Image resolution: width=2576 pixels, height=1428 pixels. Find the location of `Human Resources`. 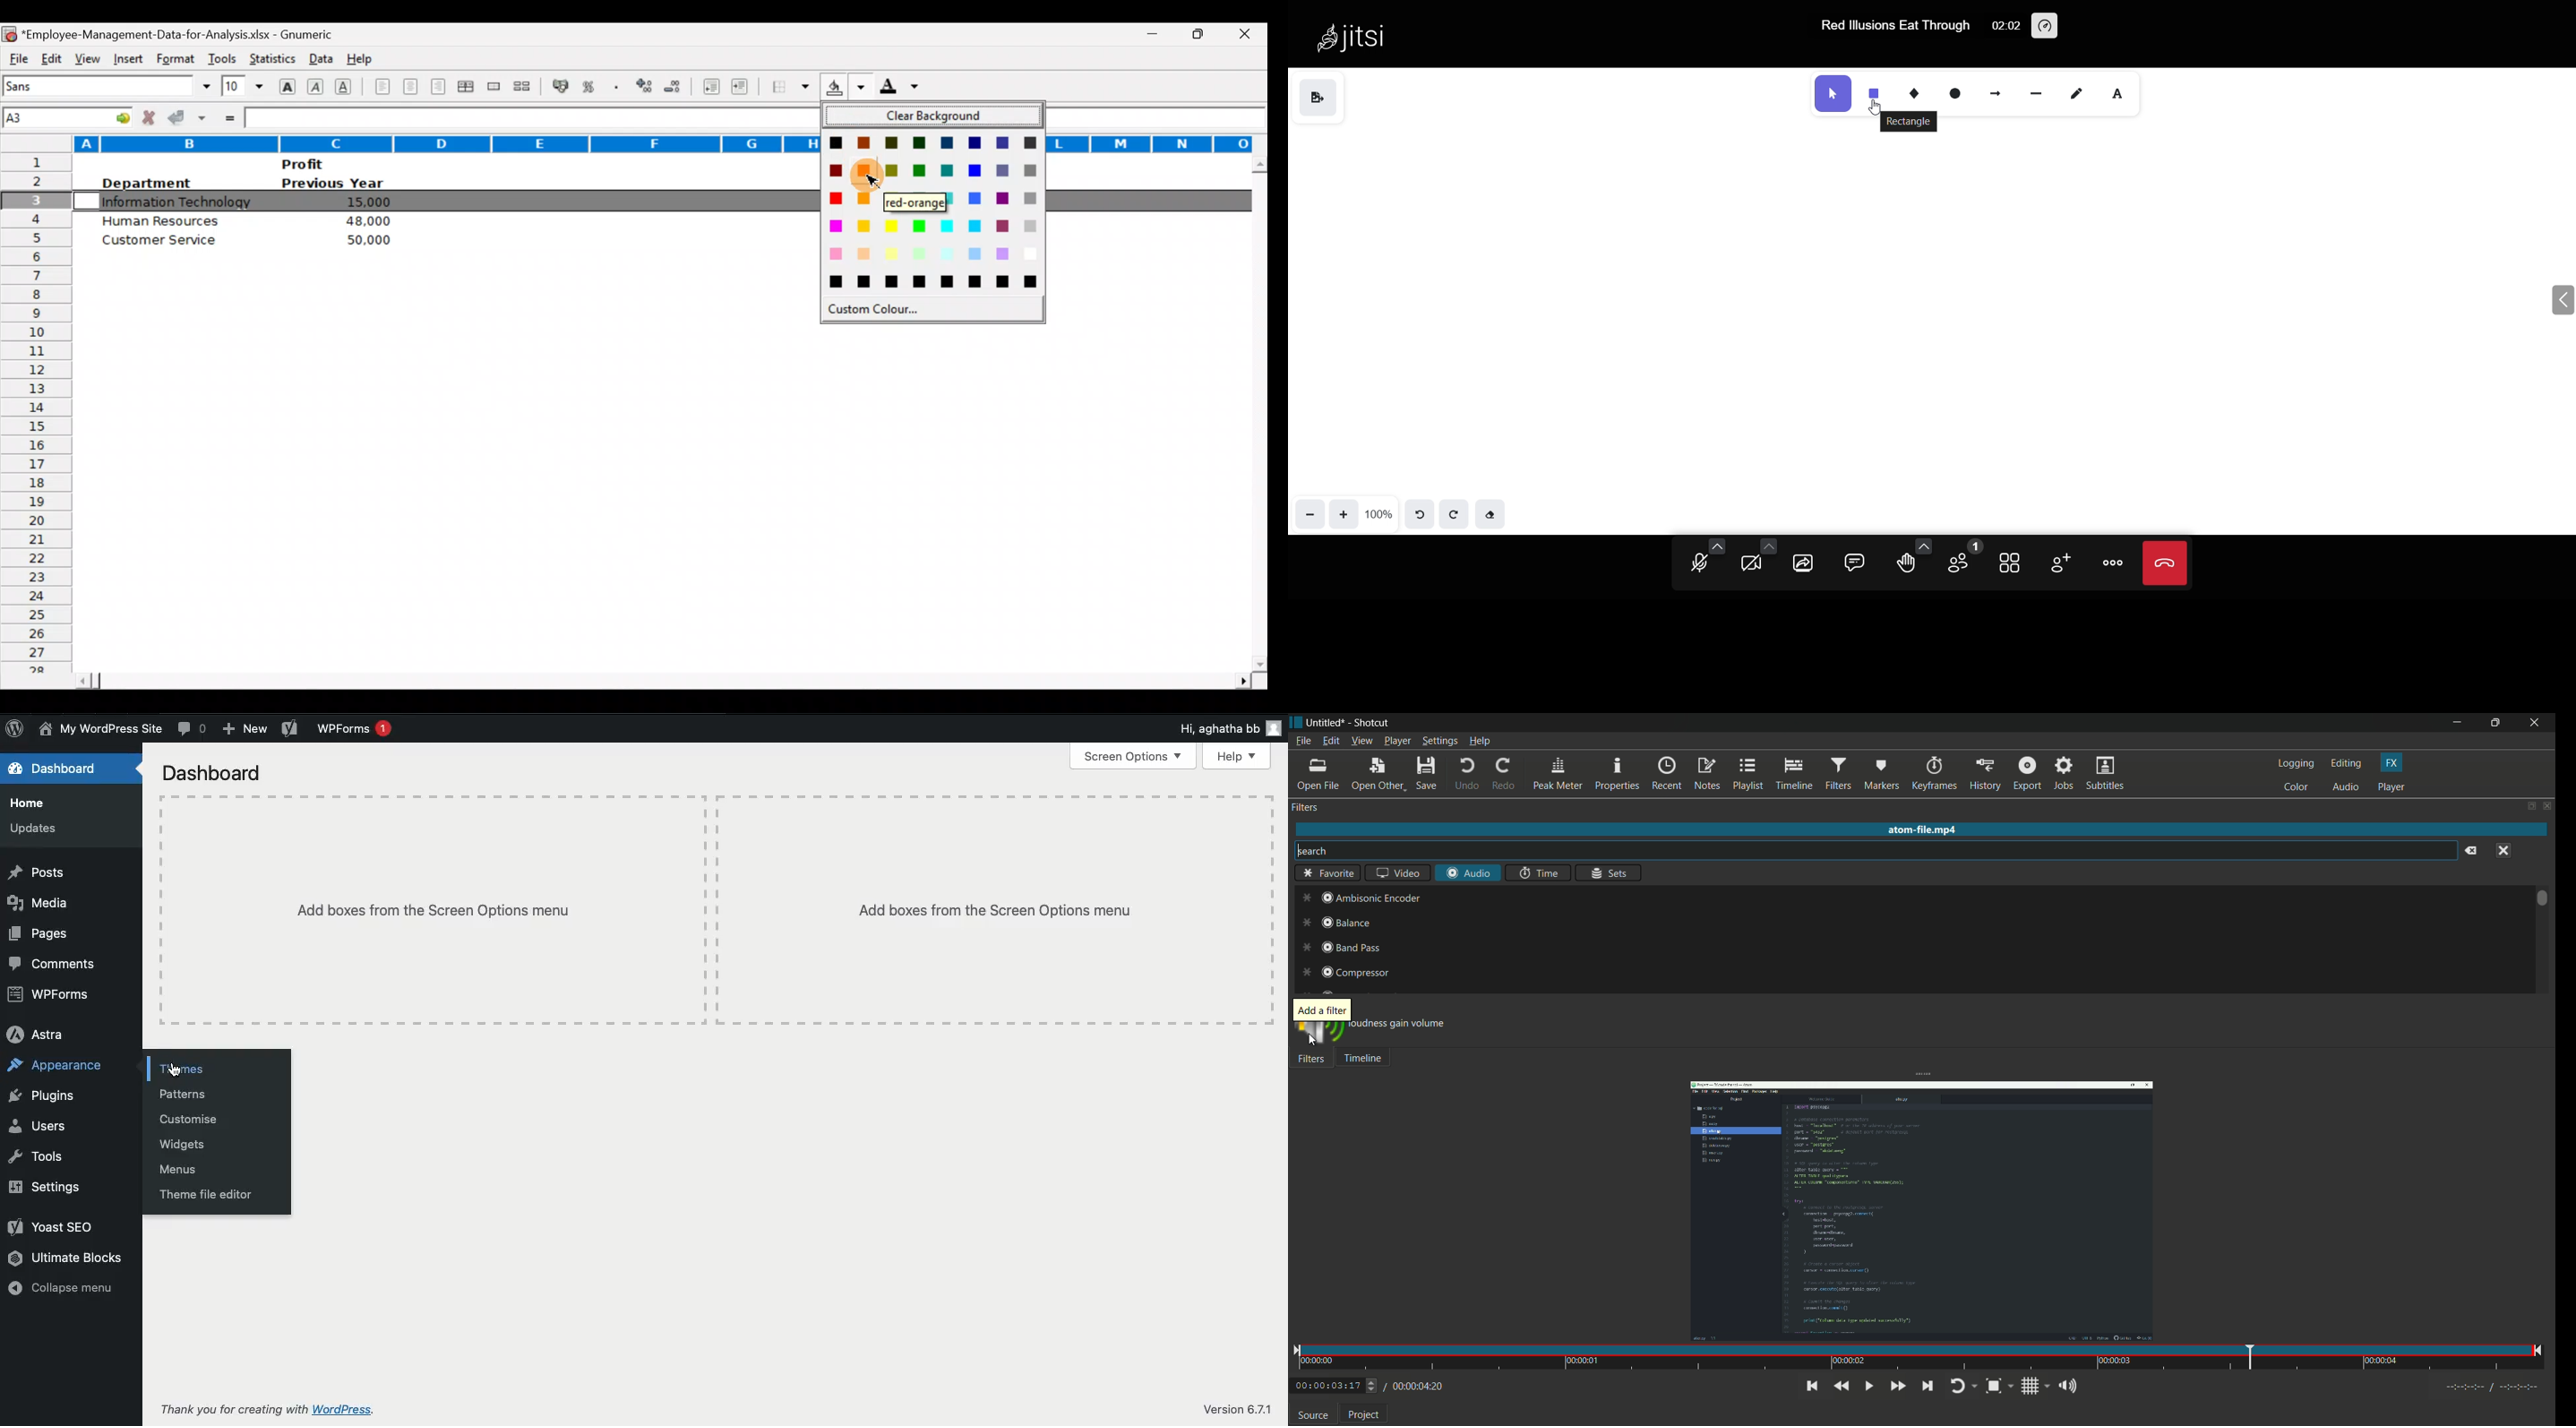

Human Resources is located at coordinates (162, 220).